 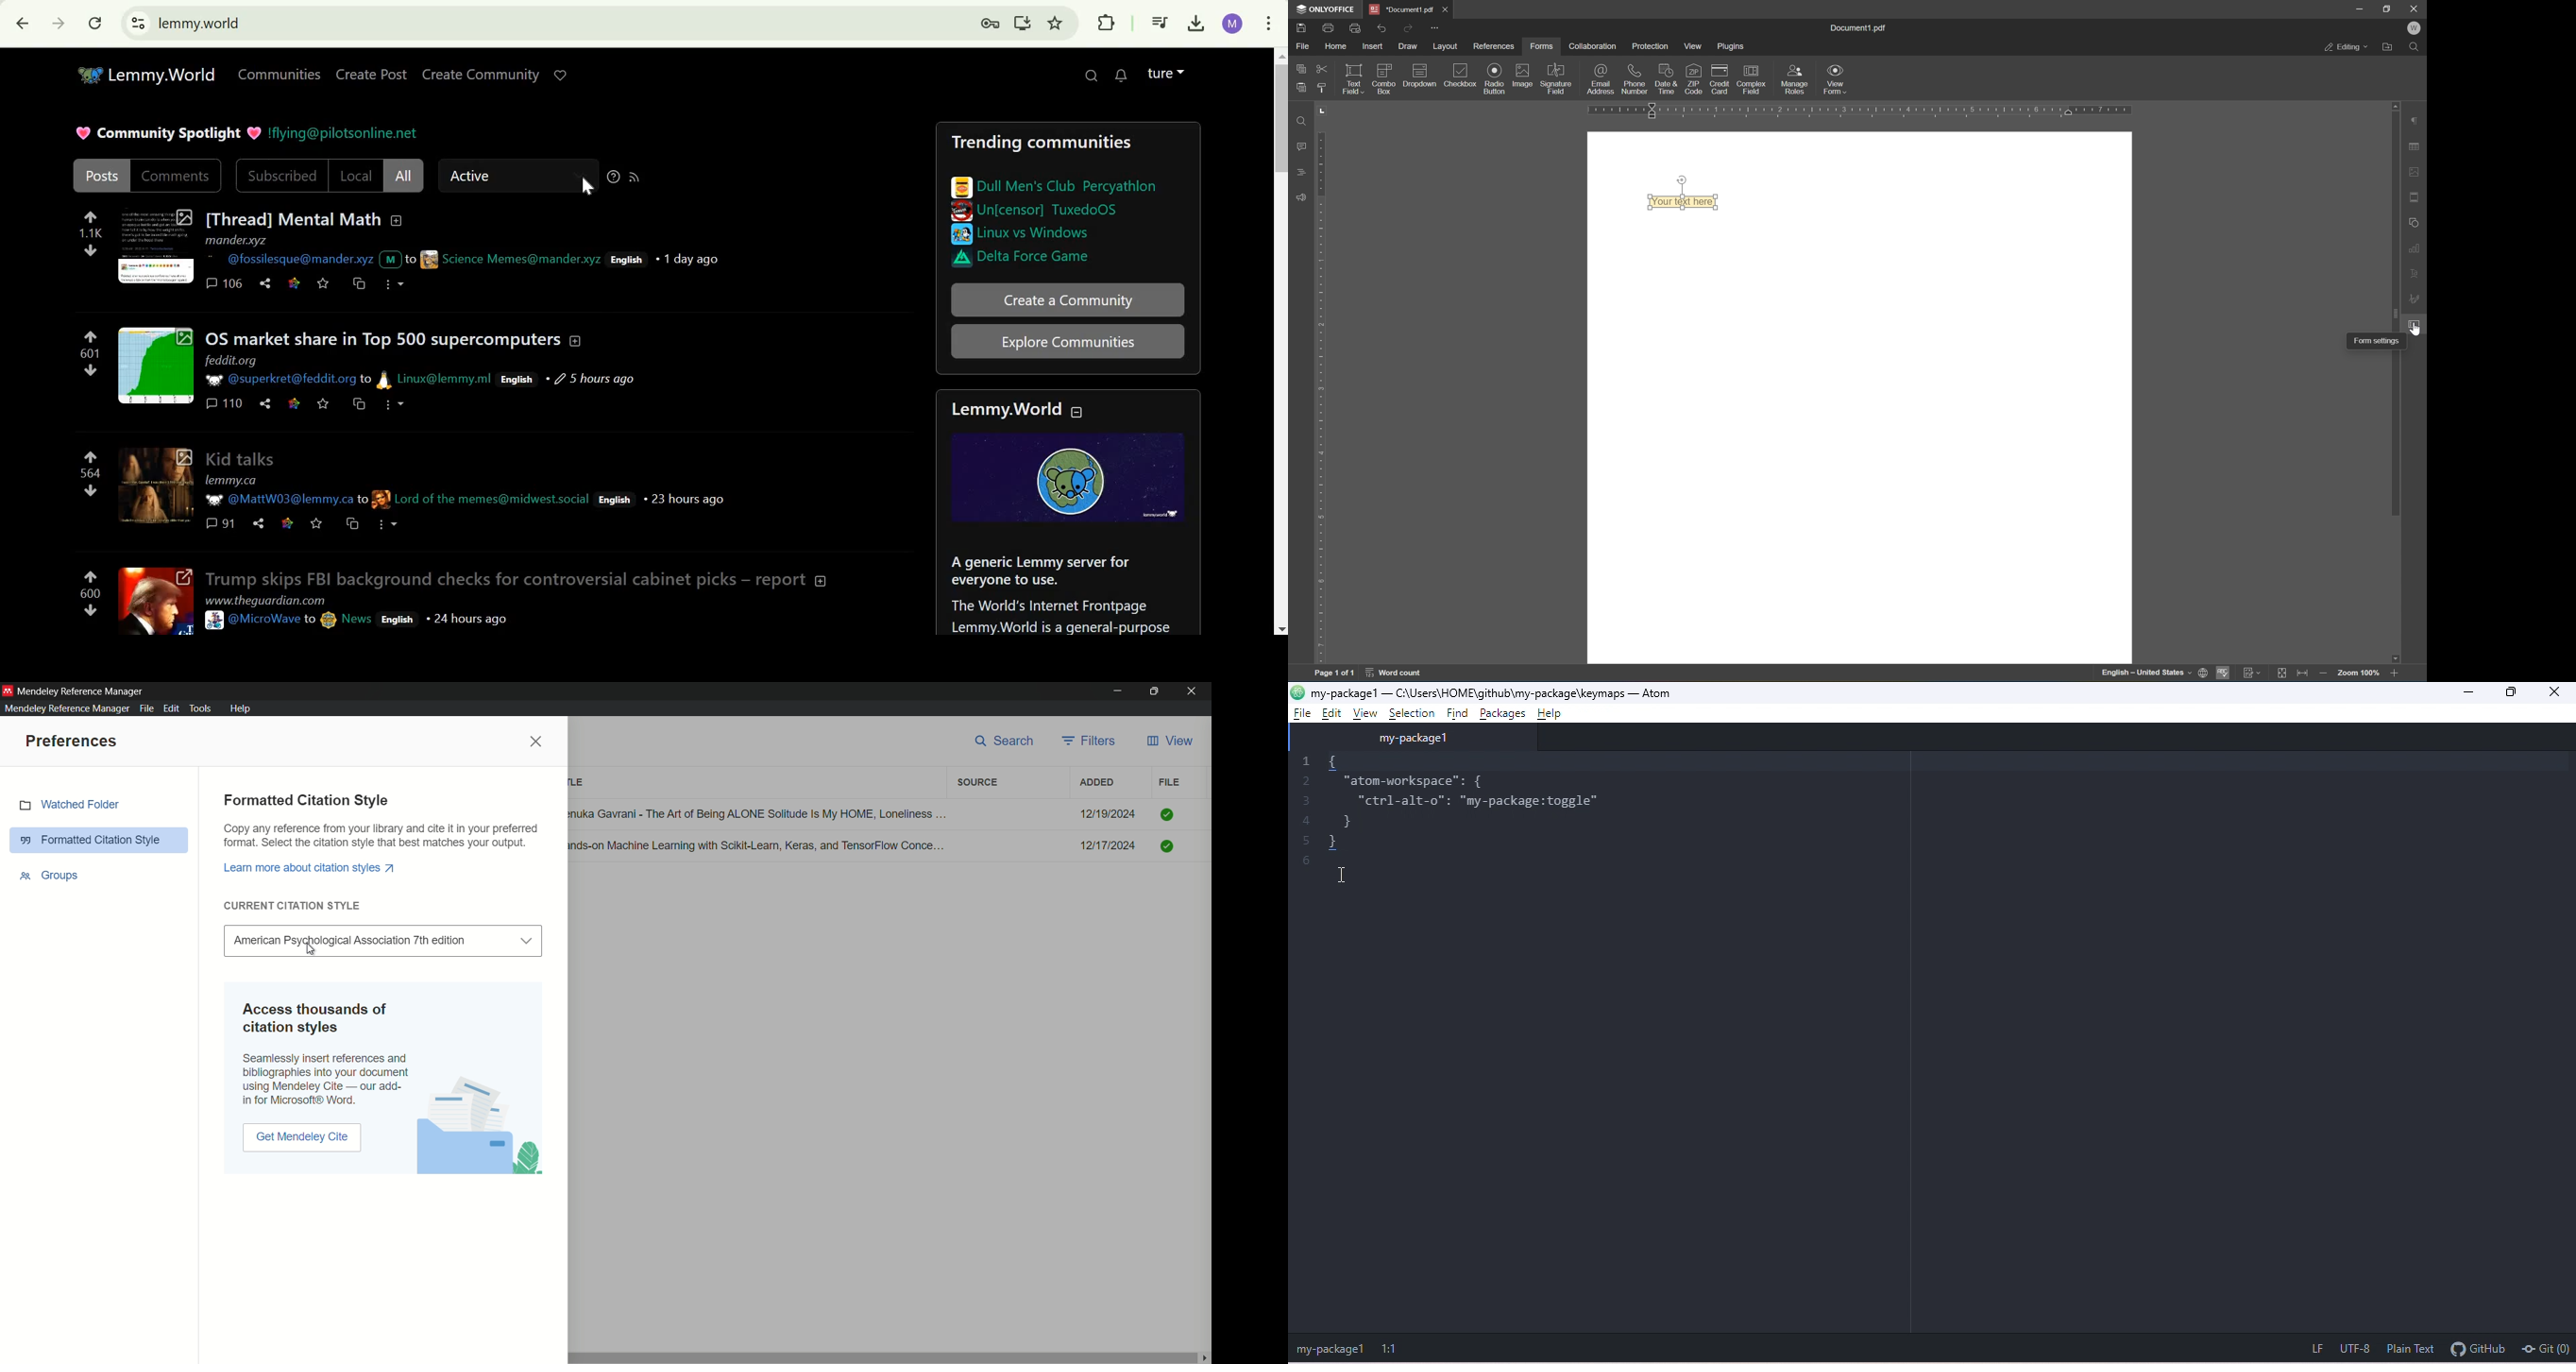 I want to click on app name, so click(x=83, y=691).